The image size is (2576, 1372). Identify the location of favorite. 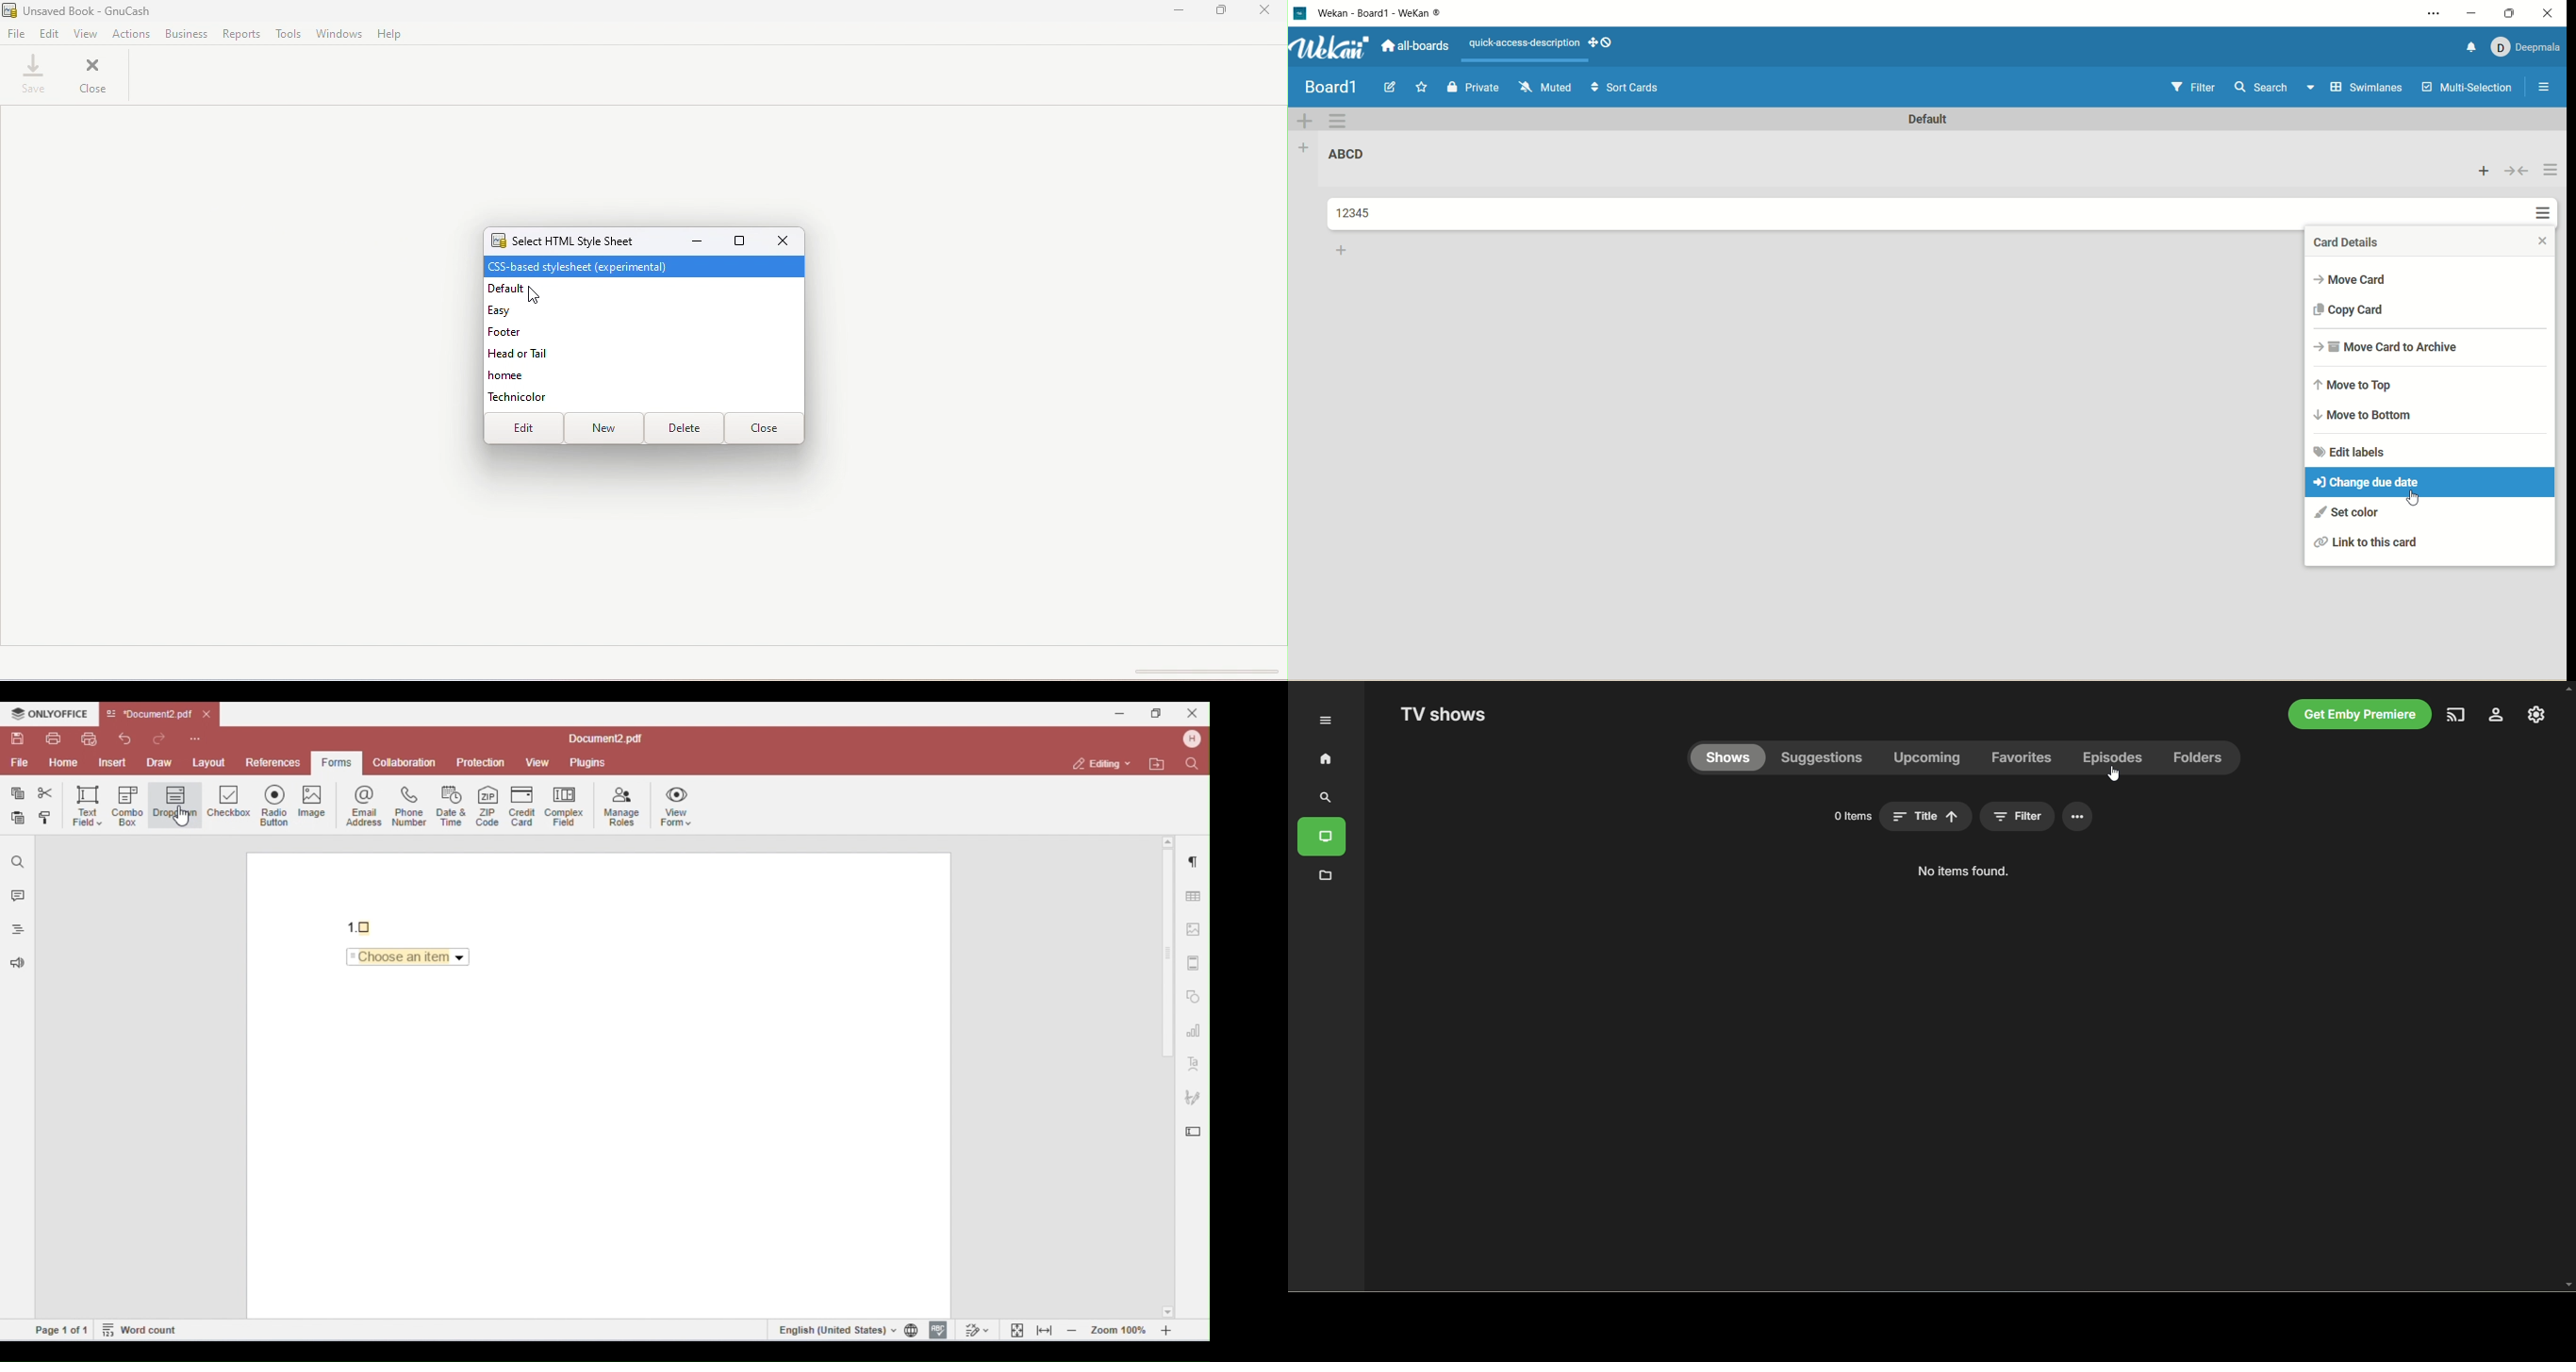
(1423, 87).